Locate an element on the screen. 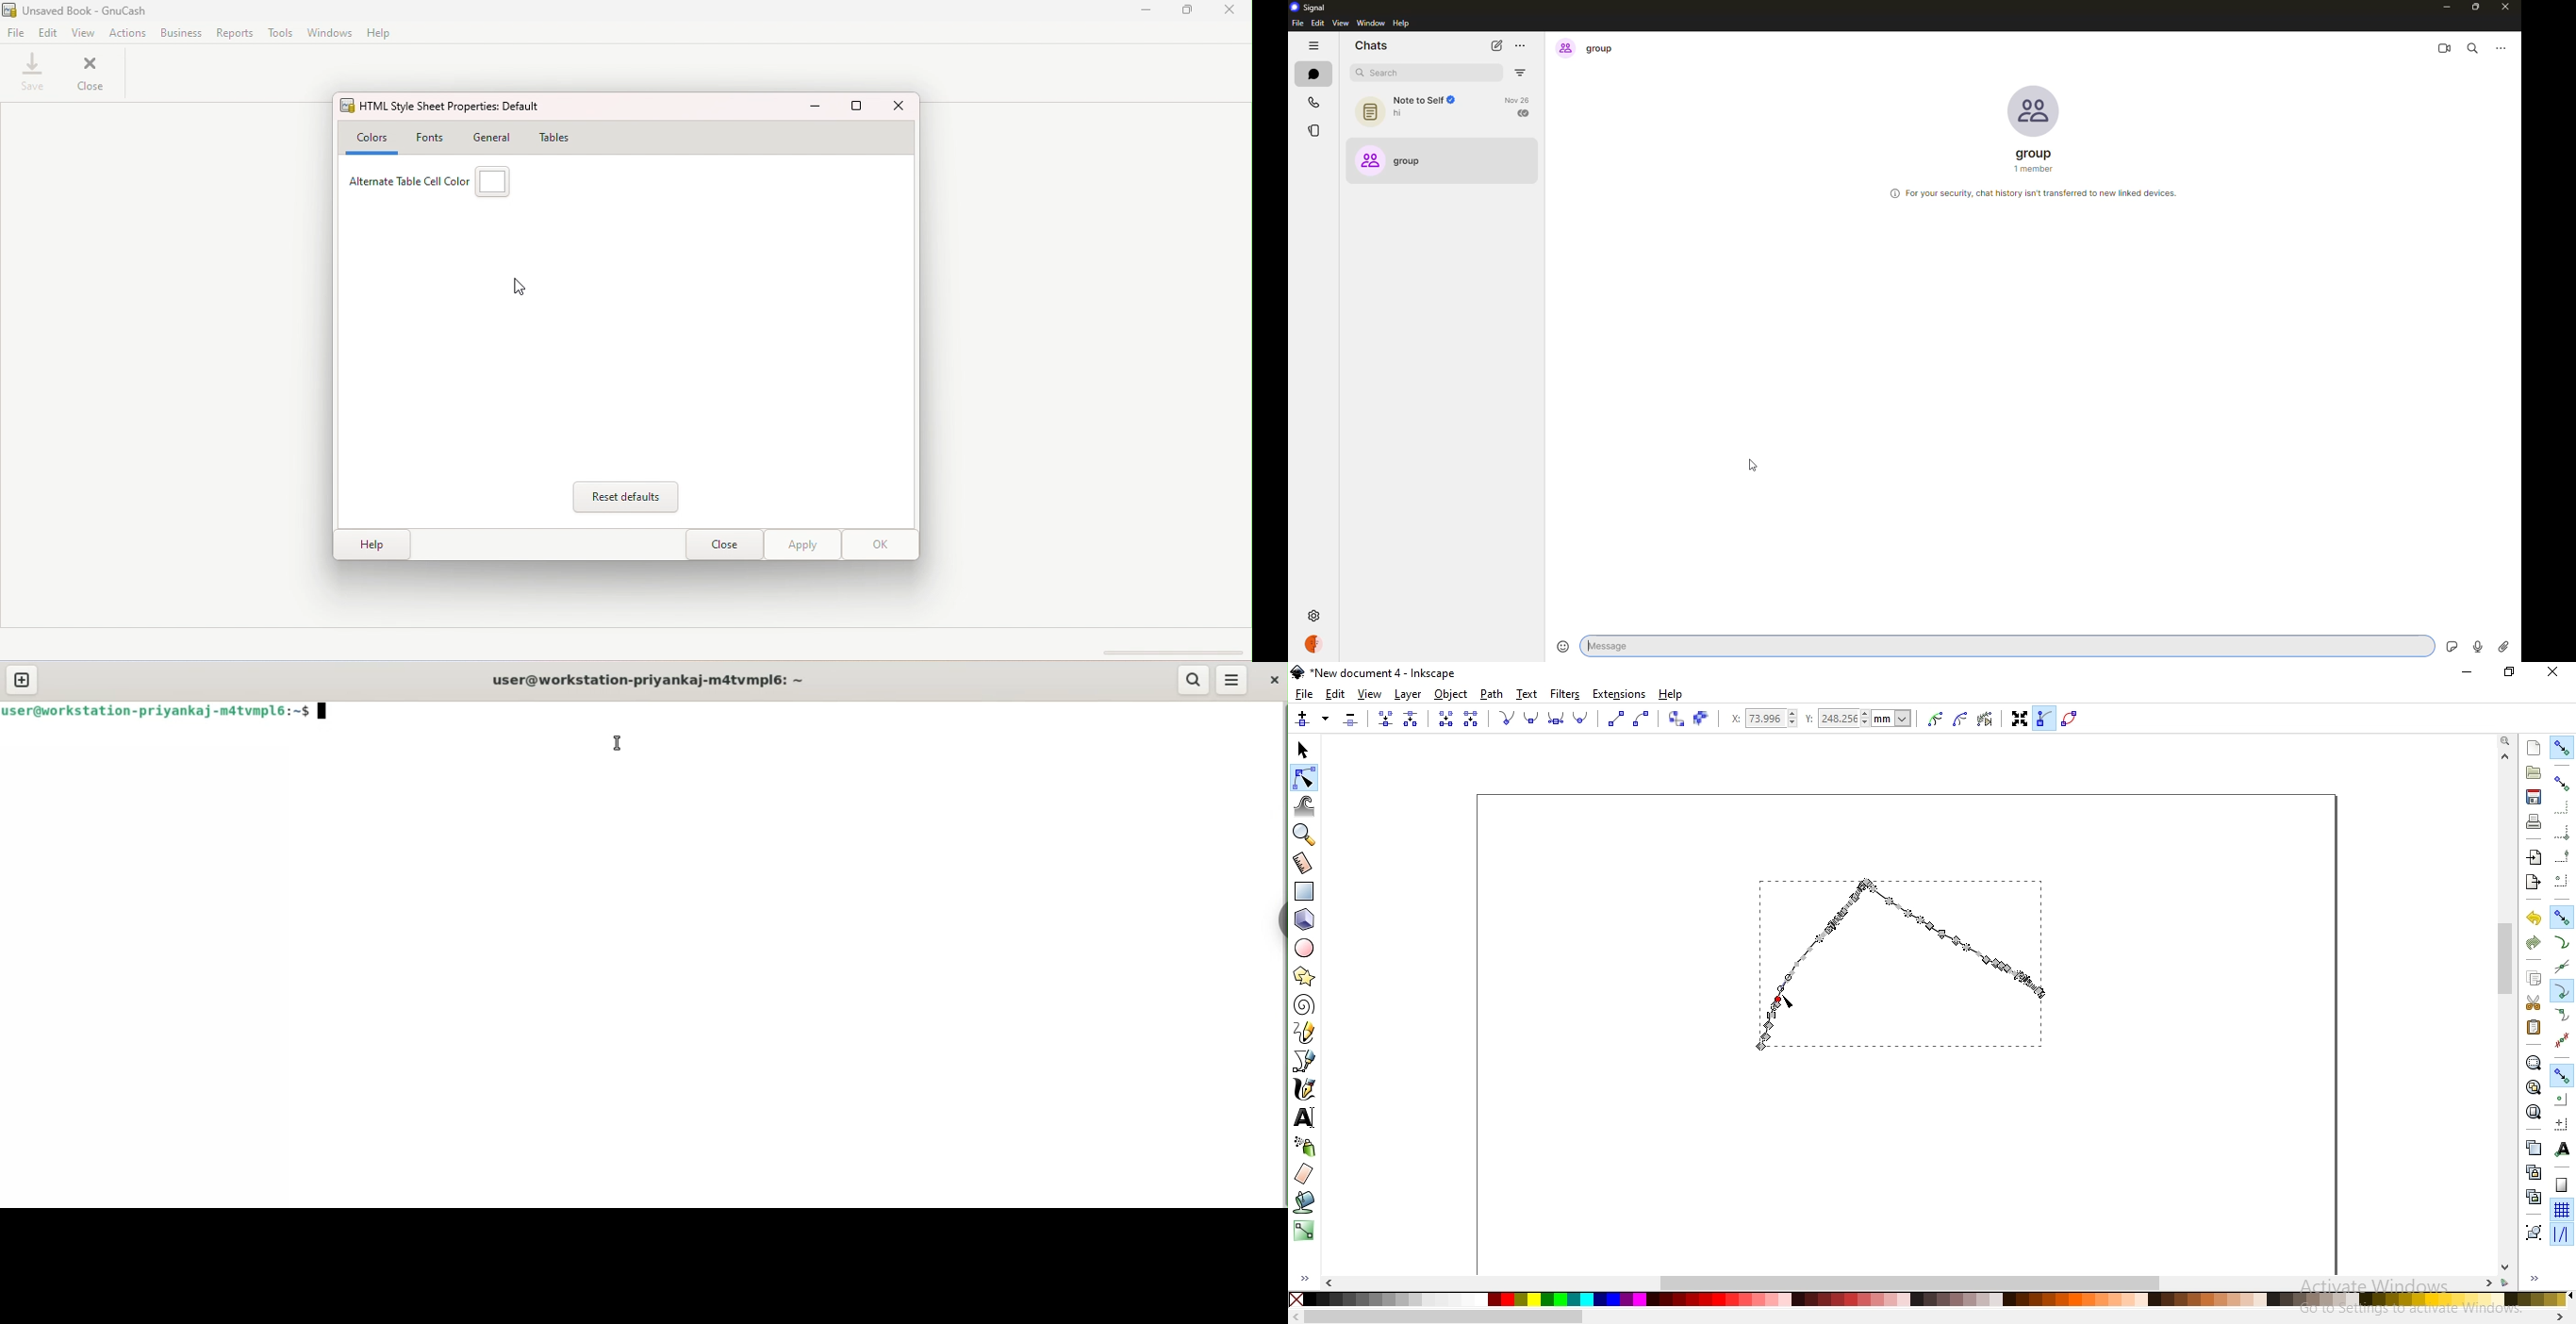 The width and height of the screenshot is (2576, 1344). snap to path intersections is located at coordinates (2559, 966).